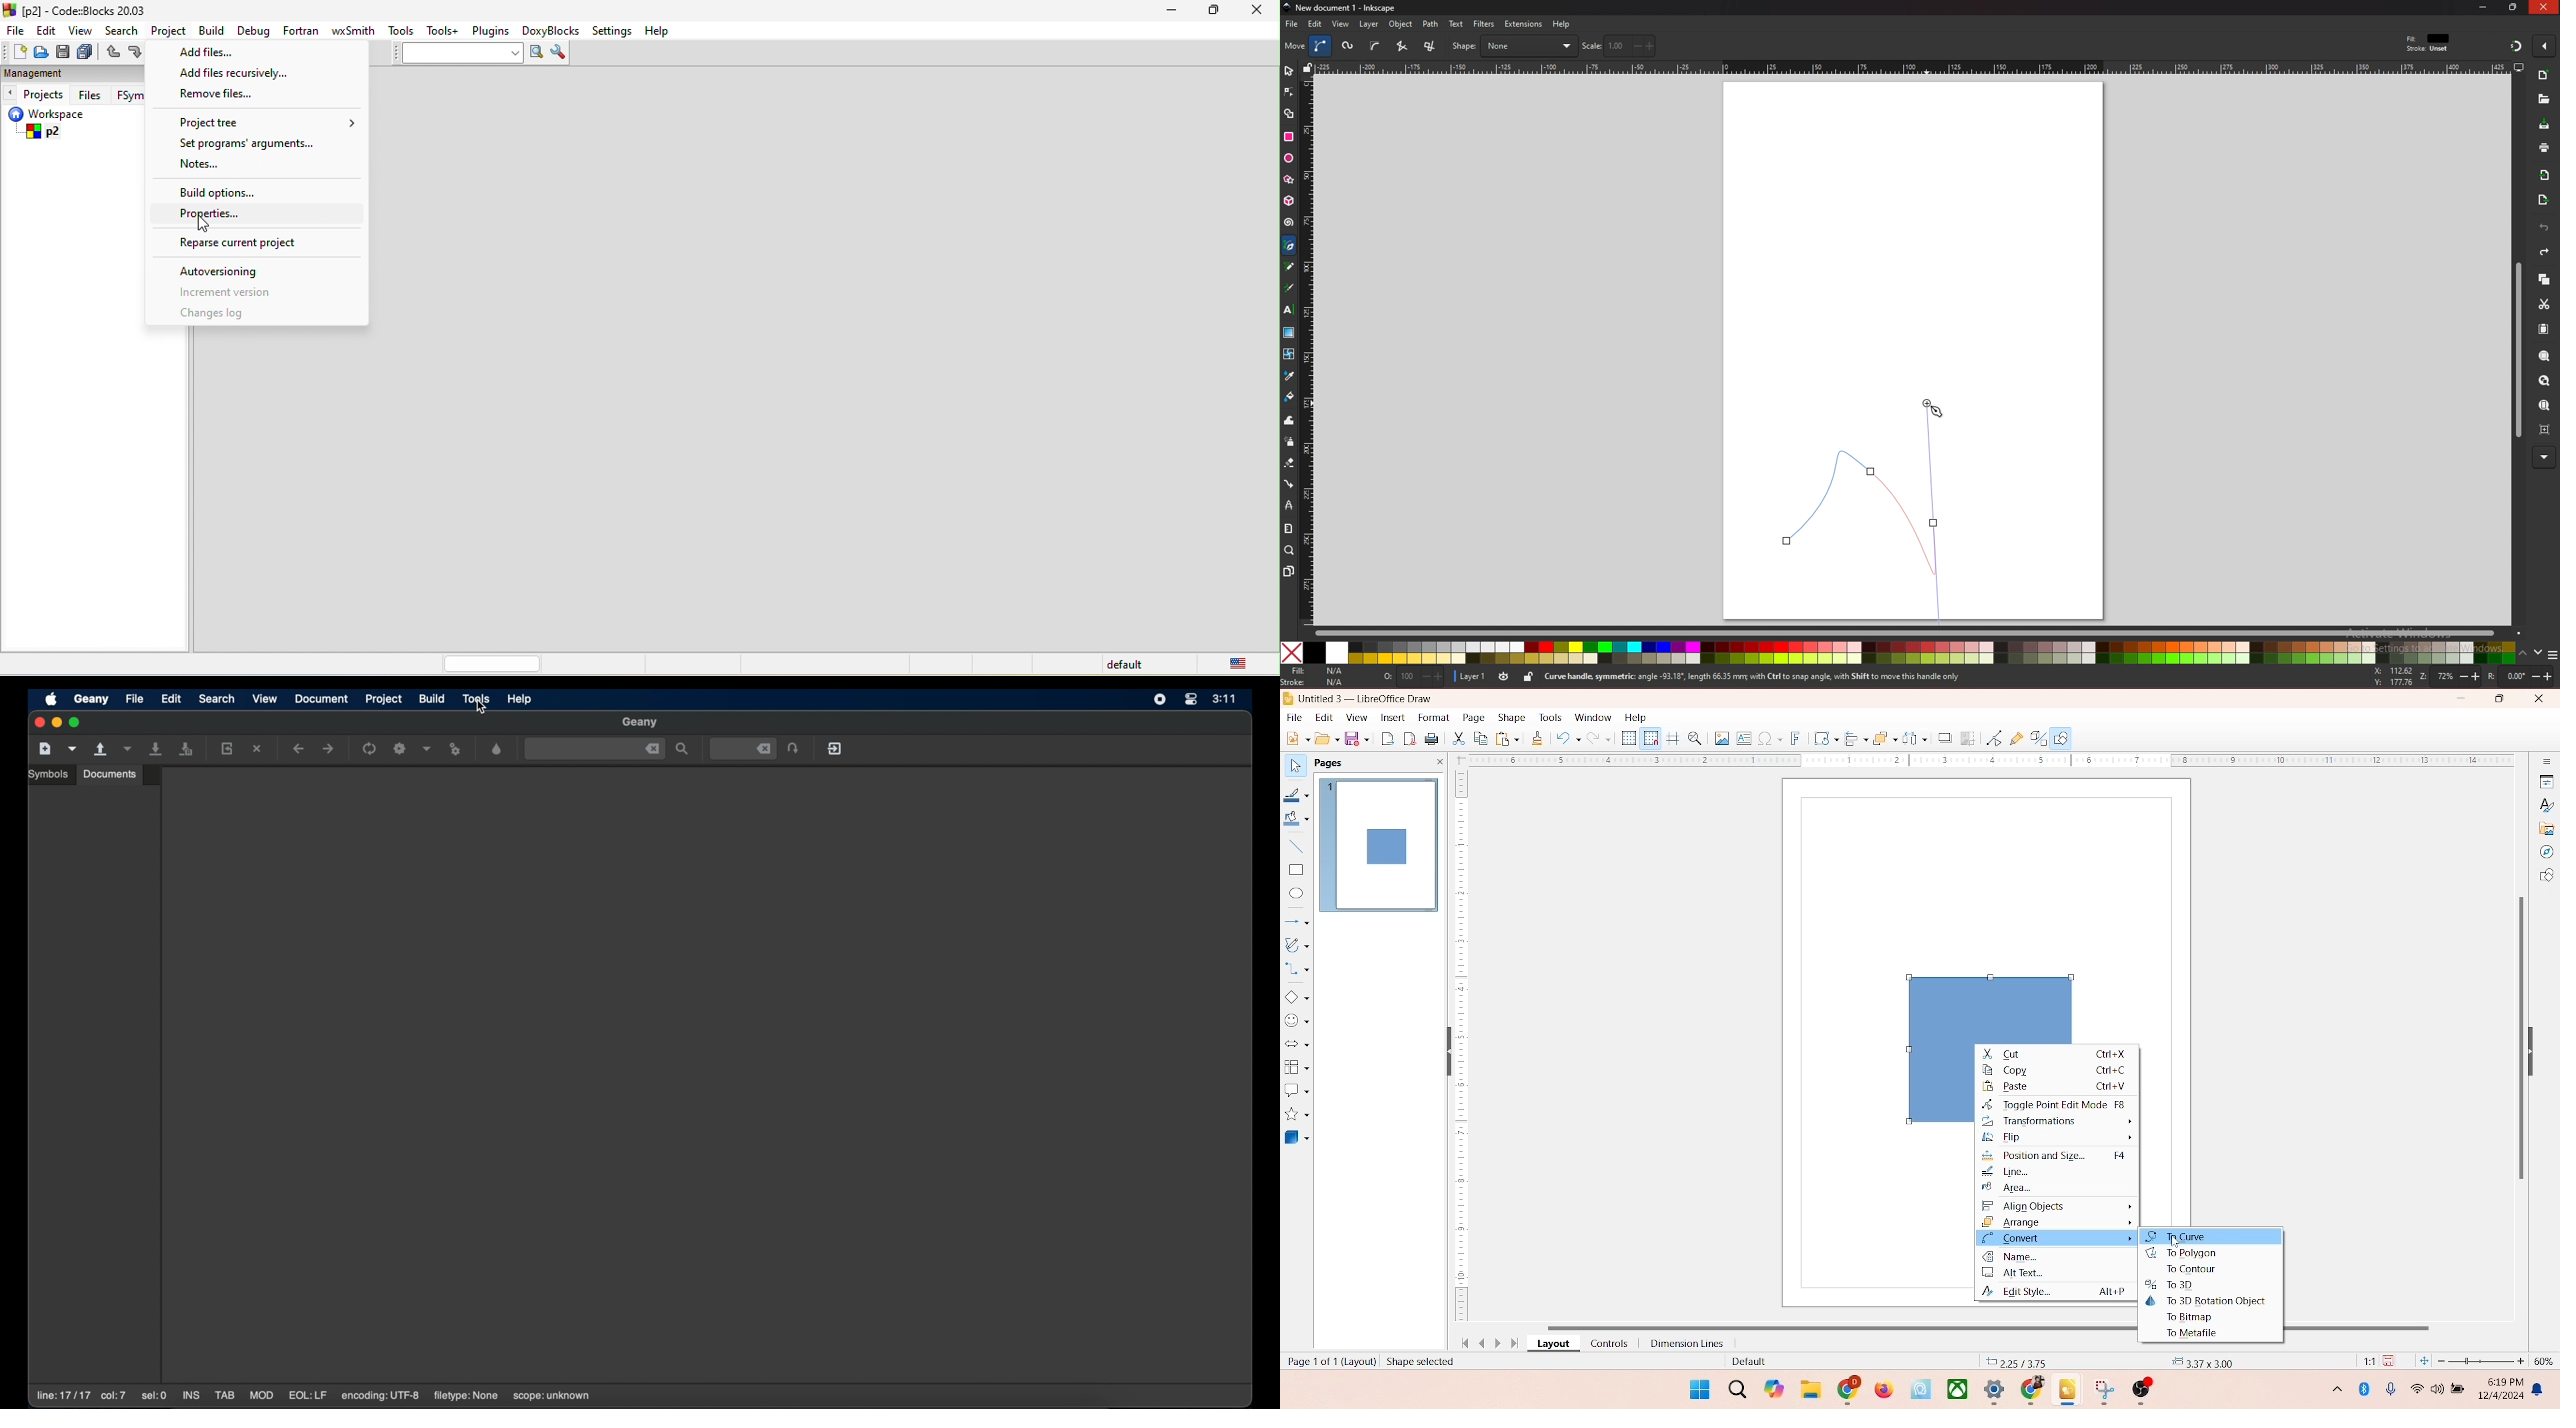 The height and width of the screenshot is (1428, 2576). I want to click on open, so click(1325, 738).